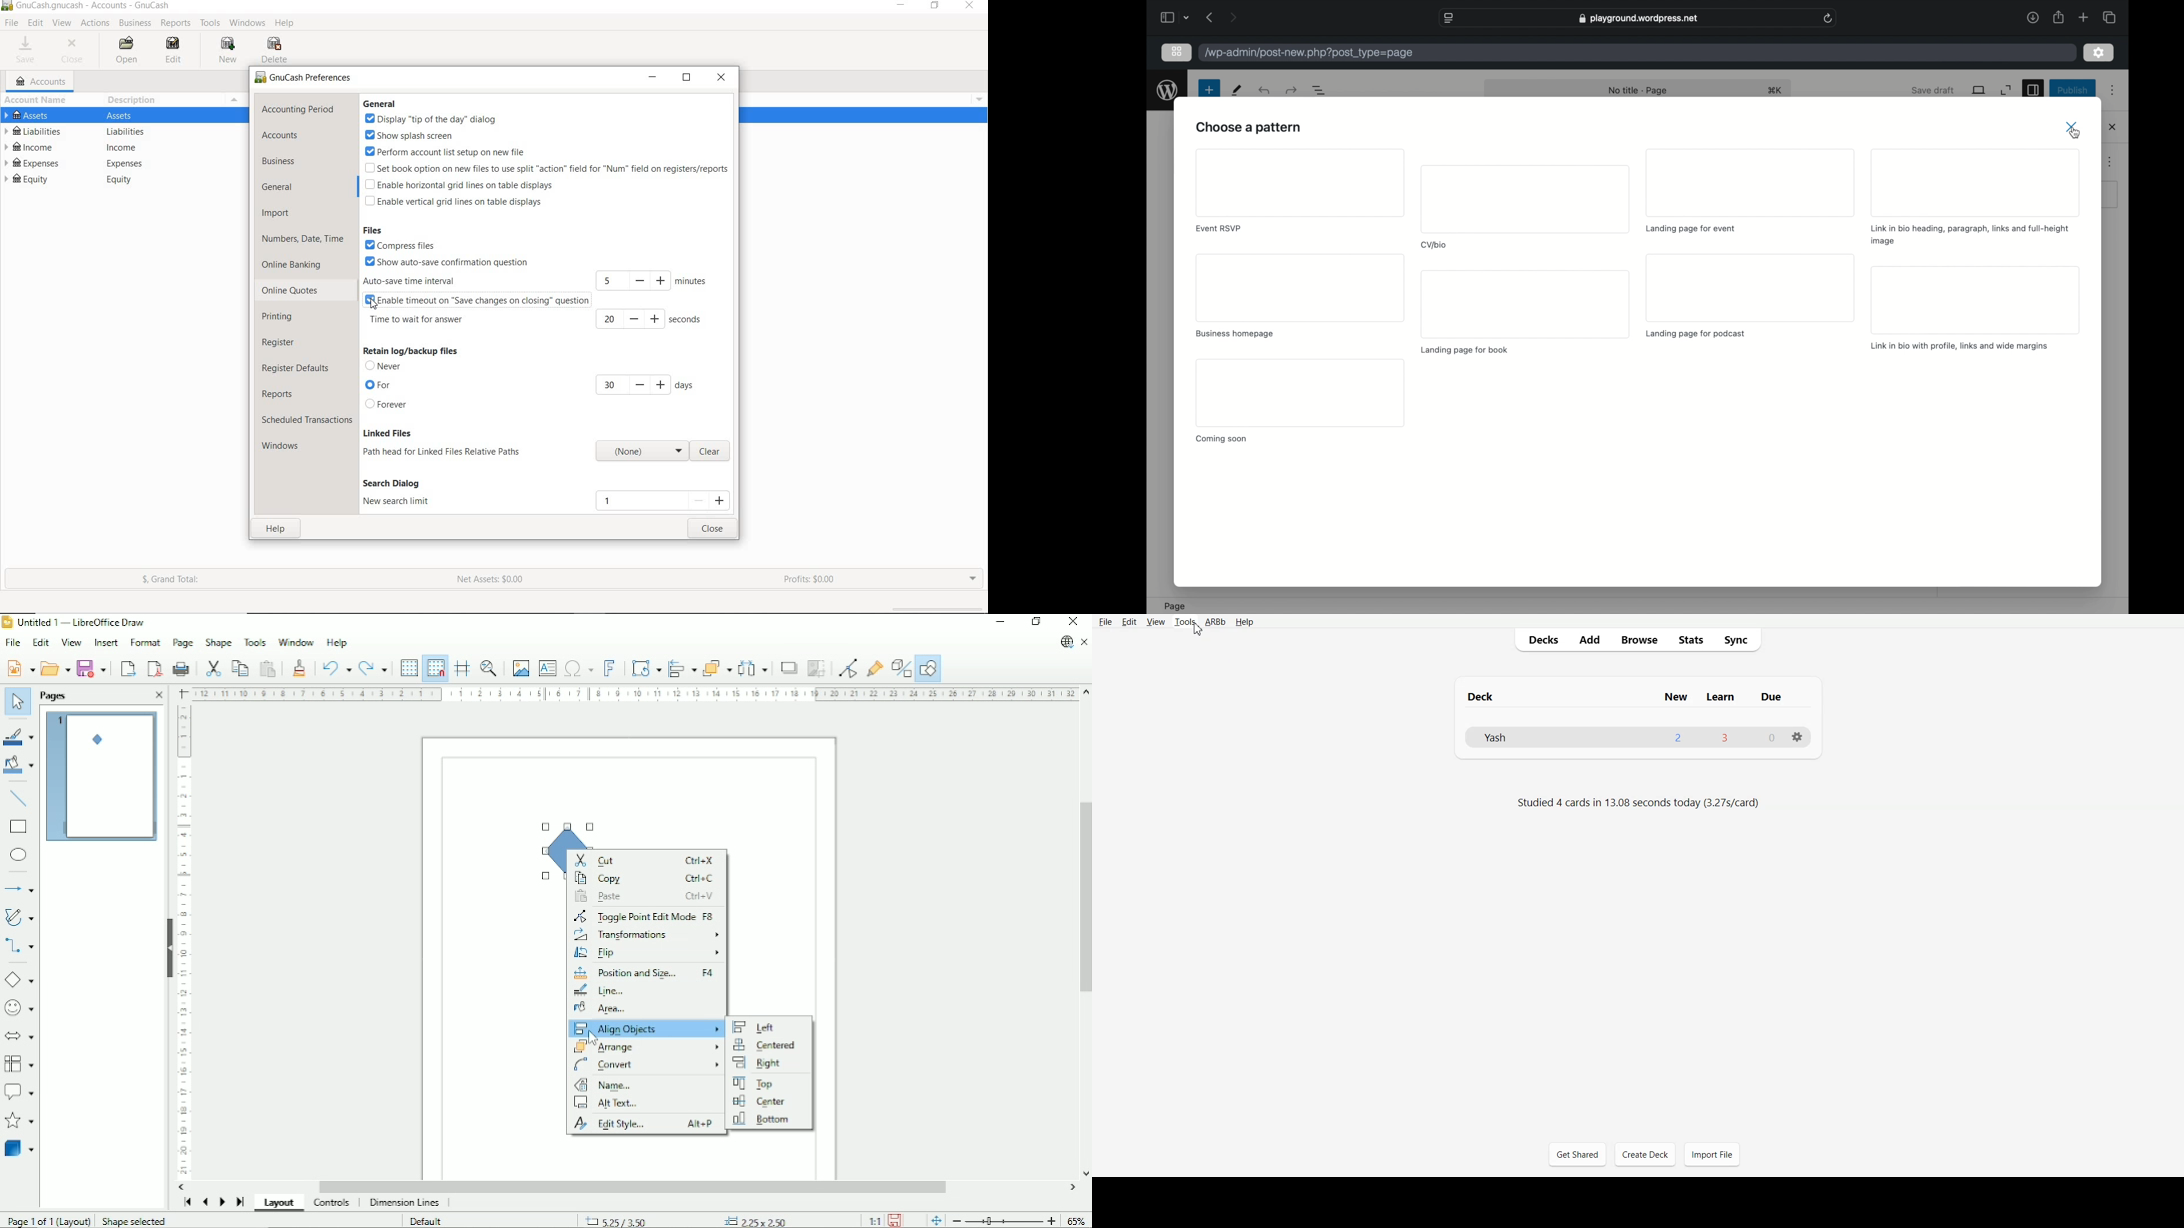 The width and height of the screenshot is (2184, 1232). I want to click on Position and size, so click(647, 973).